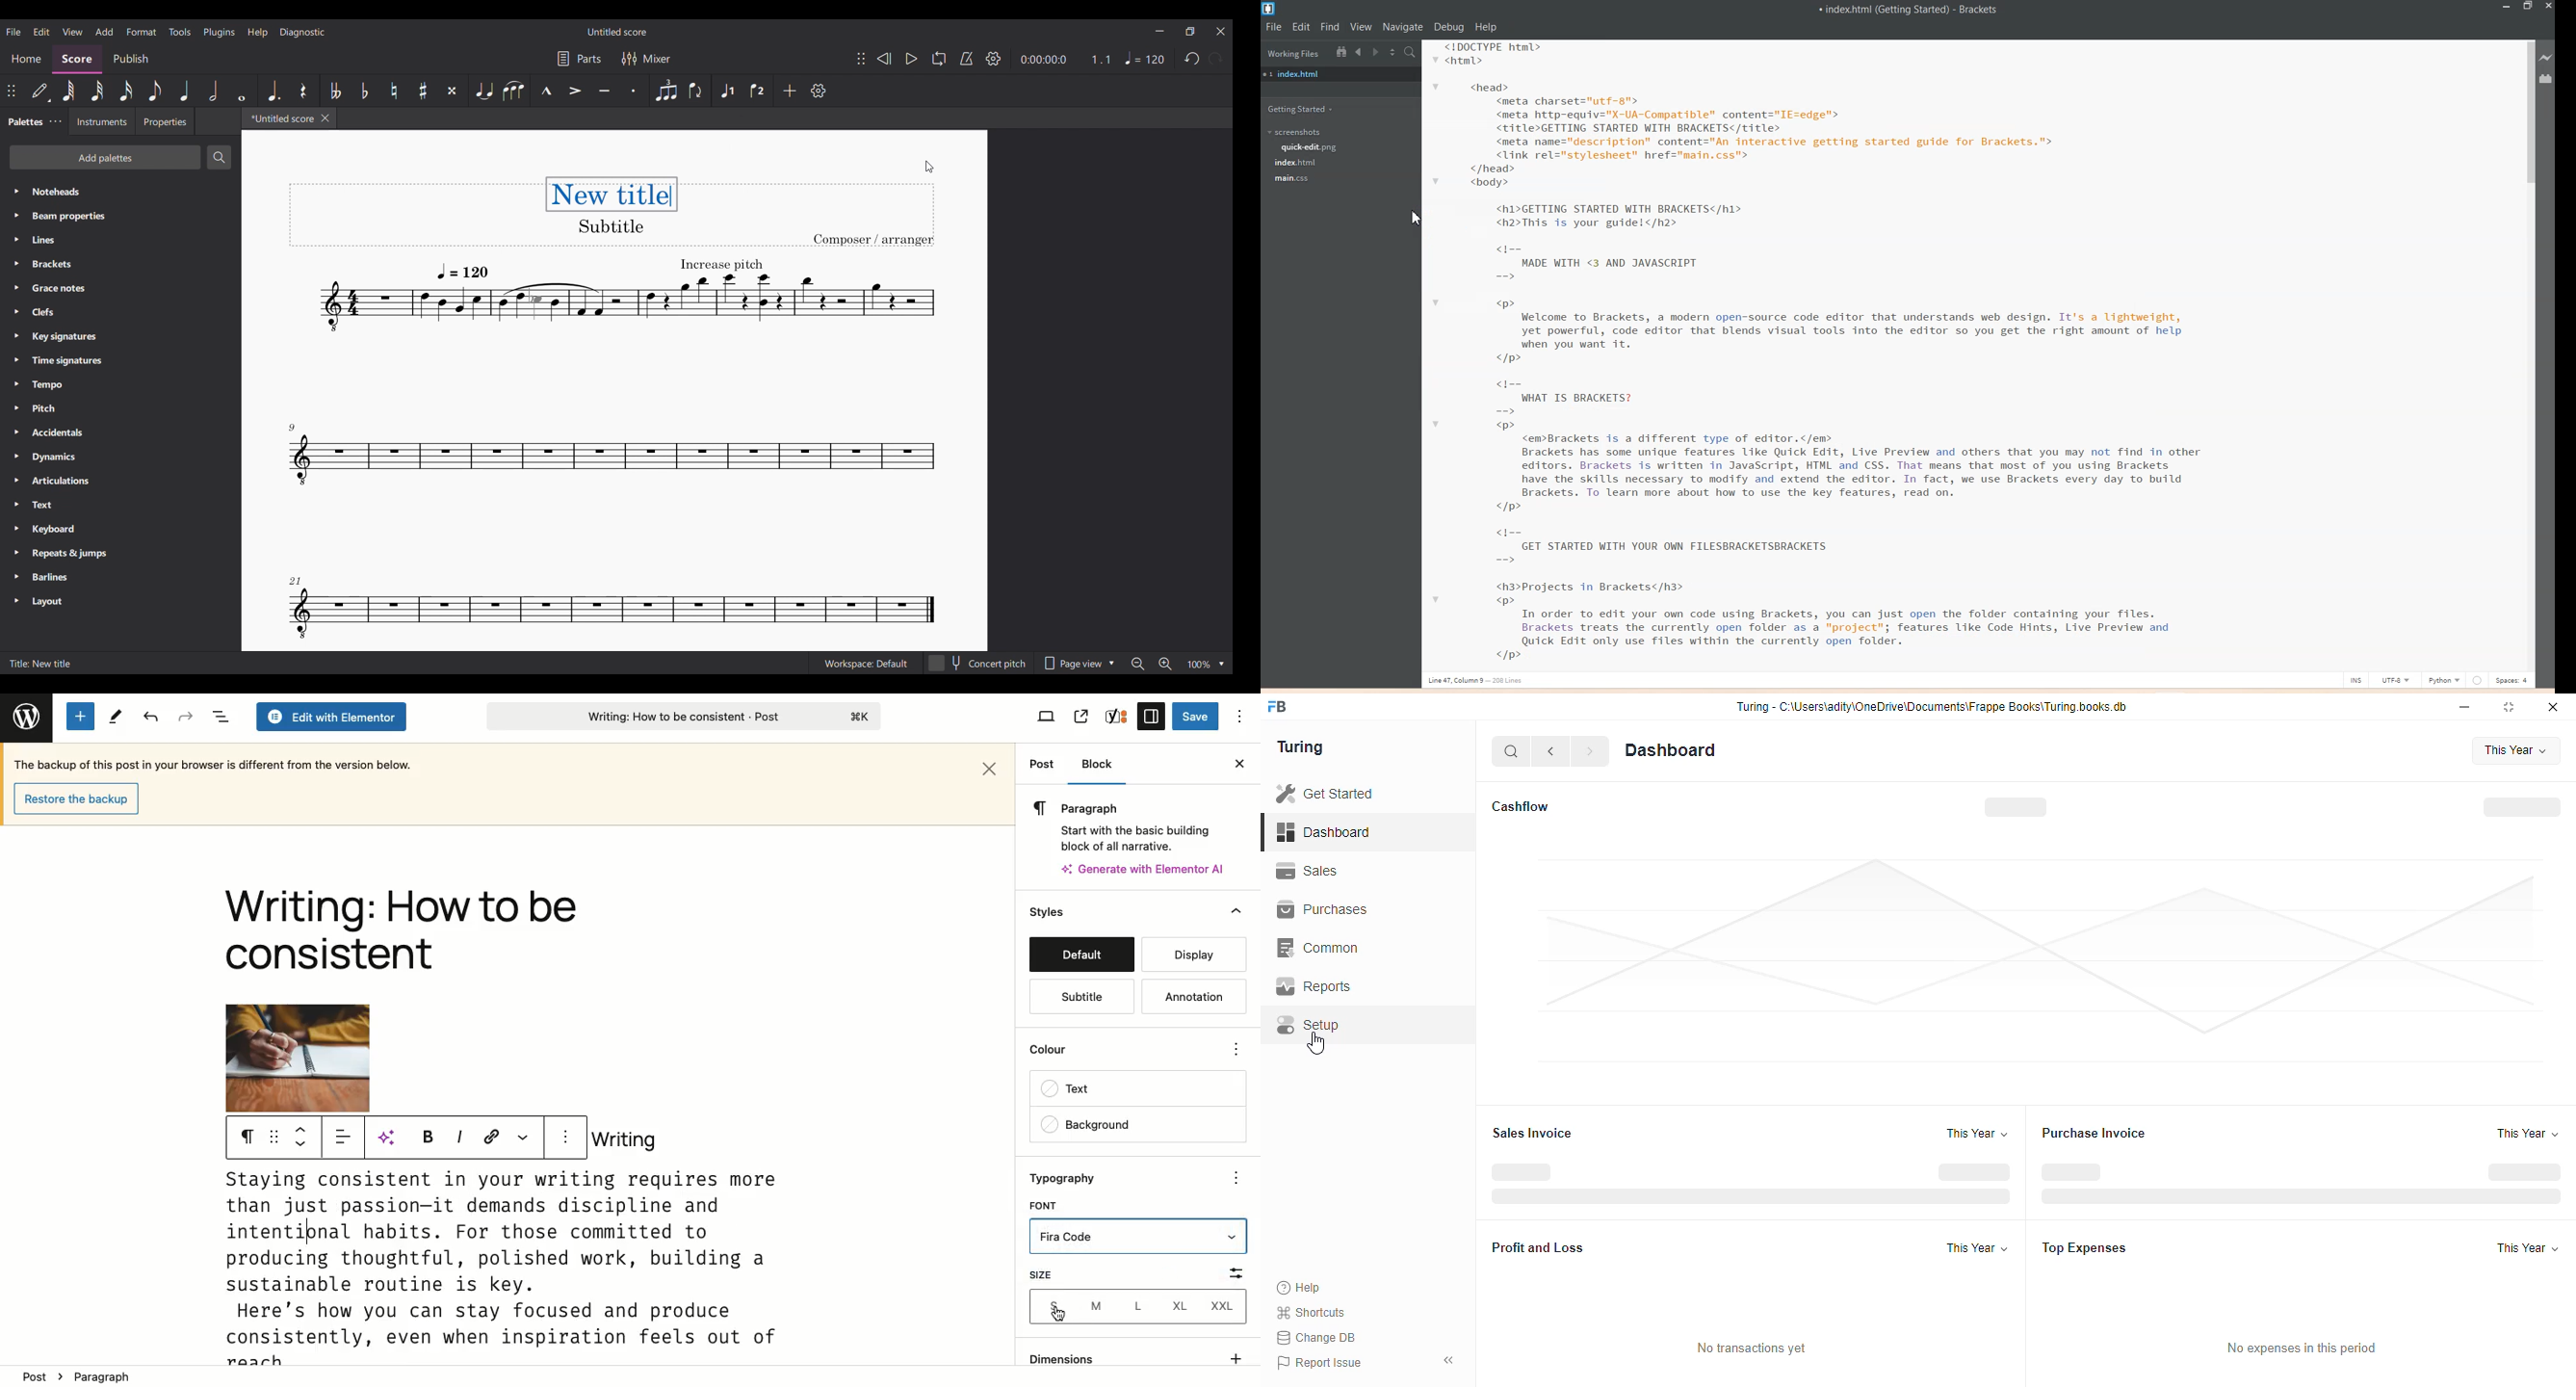 This screenshot has height=1400, width=2576. What do you see at coordinates (273, 91) in the screenshot?
I see `Augmentation dot` at bounding box center [273, 91].